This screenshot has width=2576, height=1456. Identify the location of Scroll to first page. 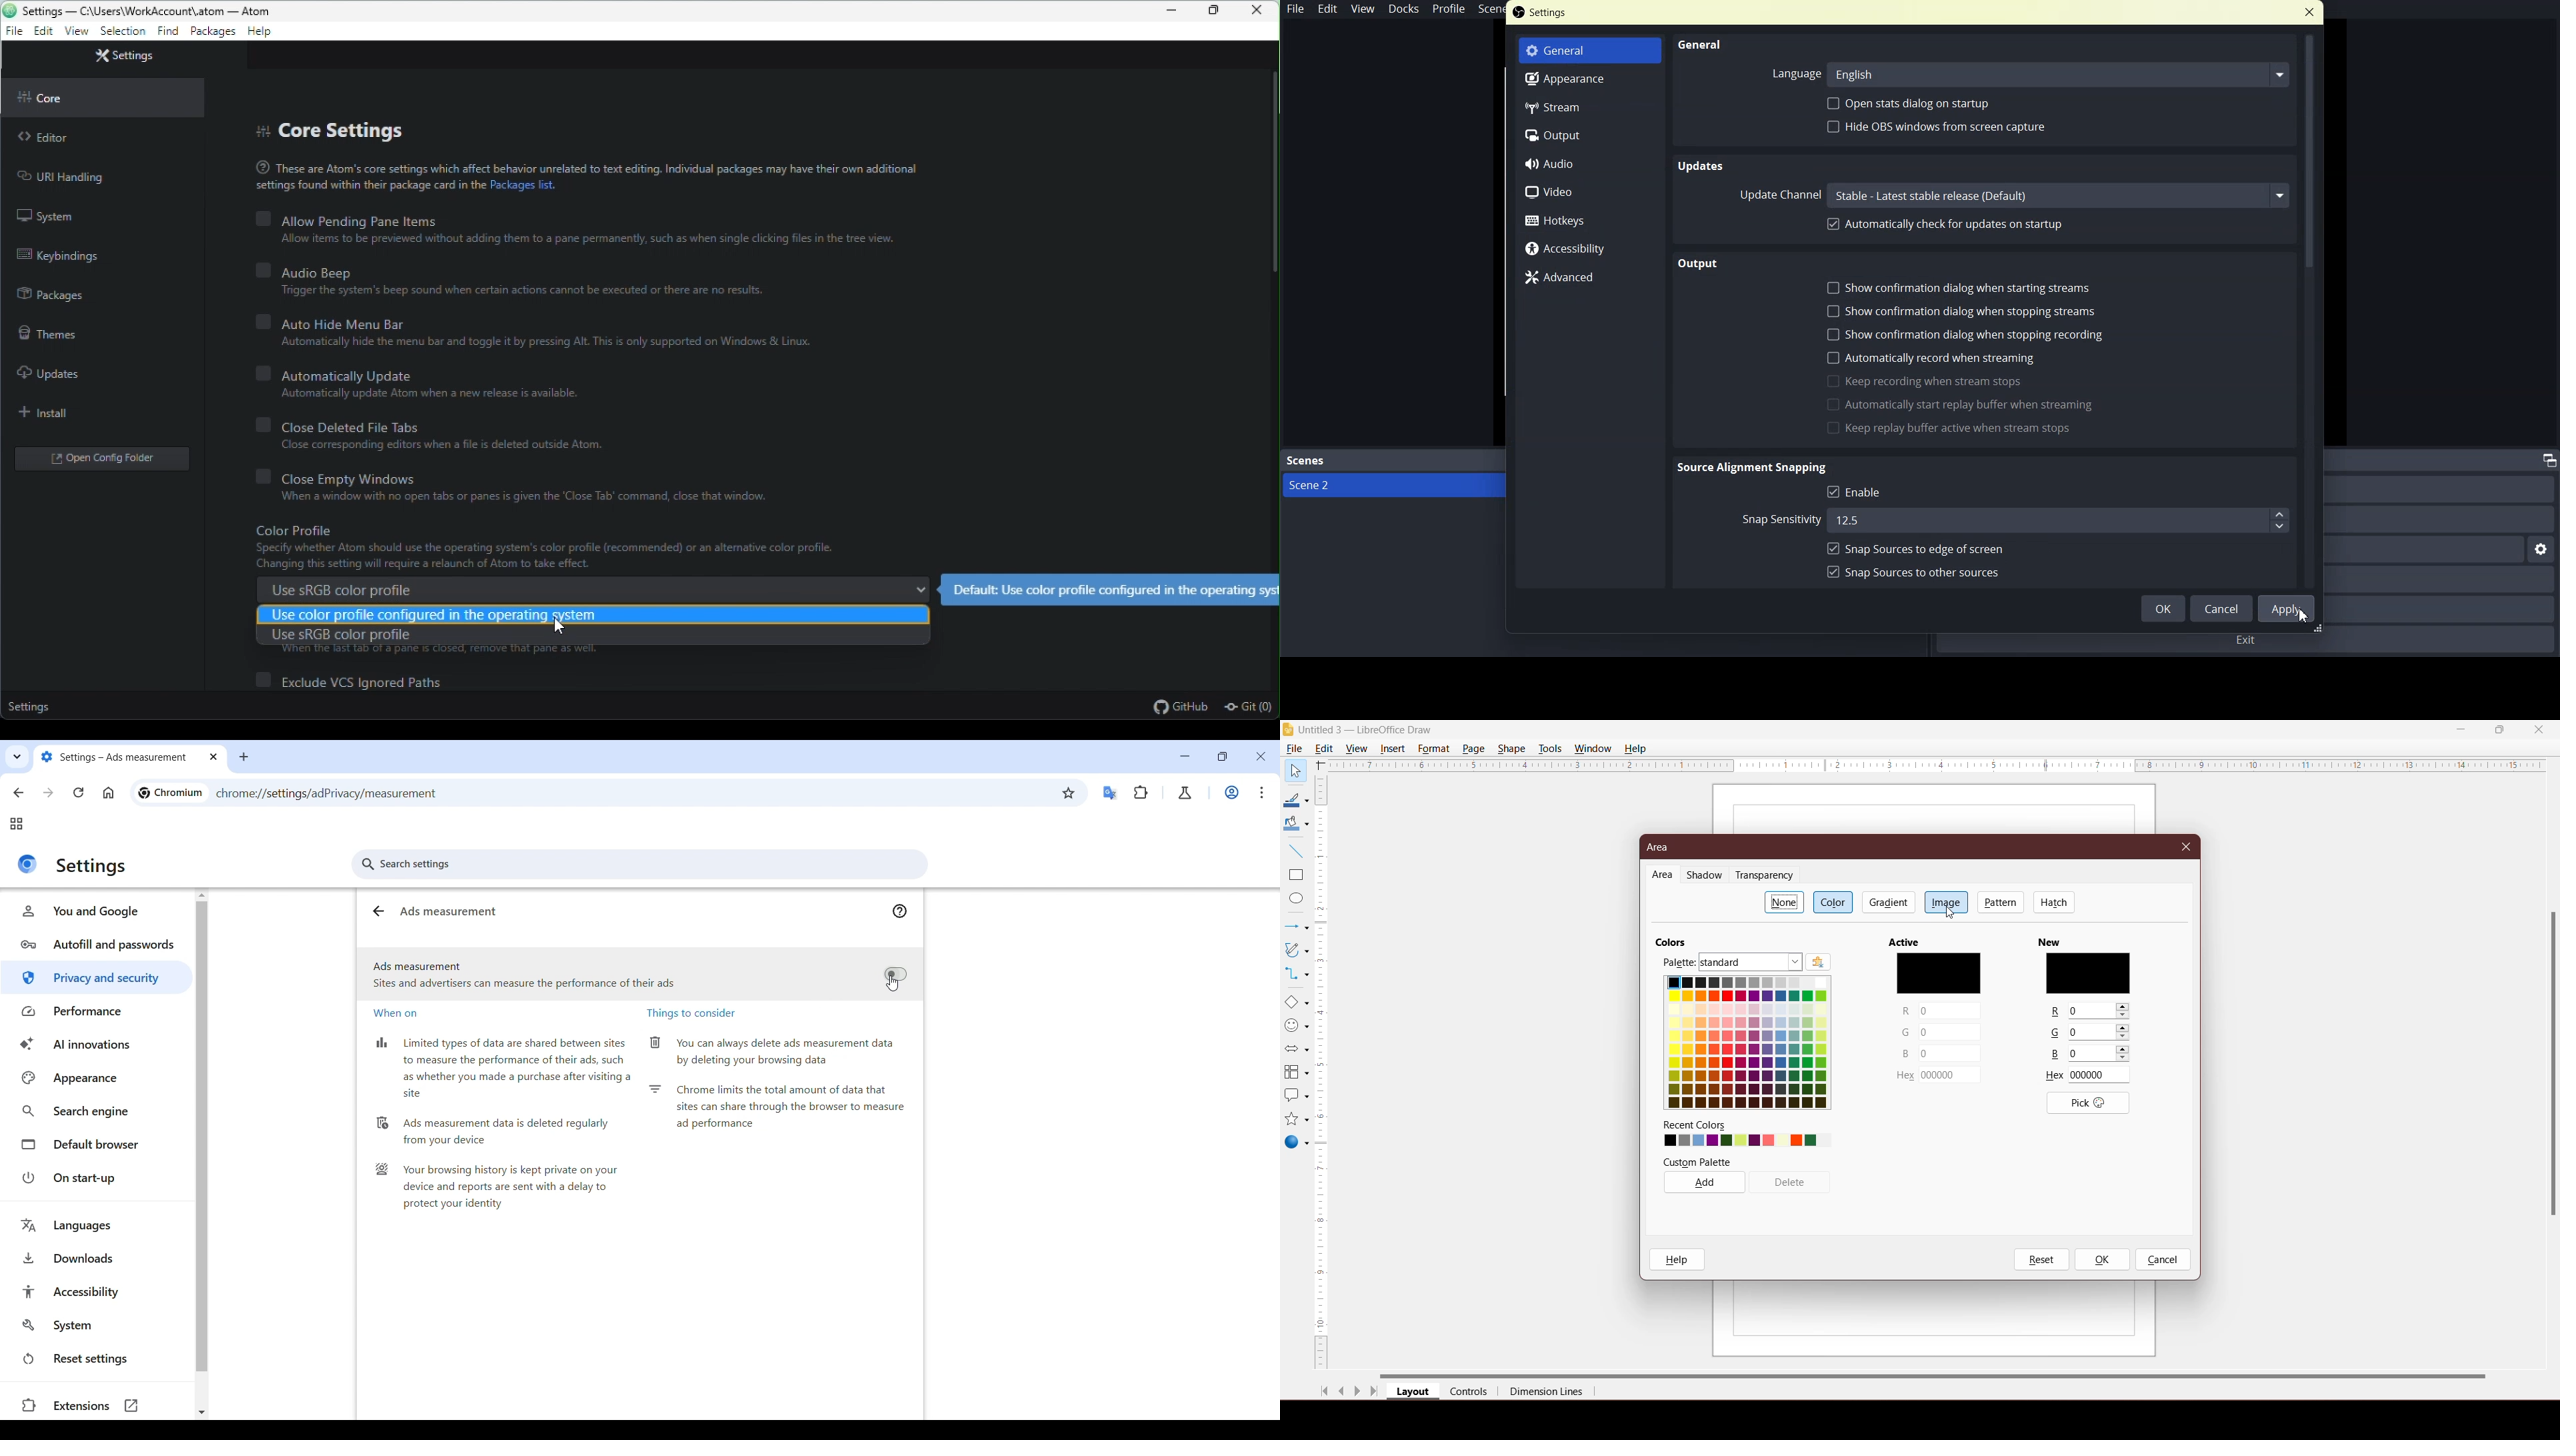
(1325, 1391).